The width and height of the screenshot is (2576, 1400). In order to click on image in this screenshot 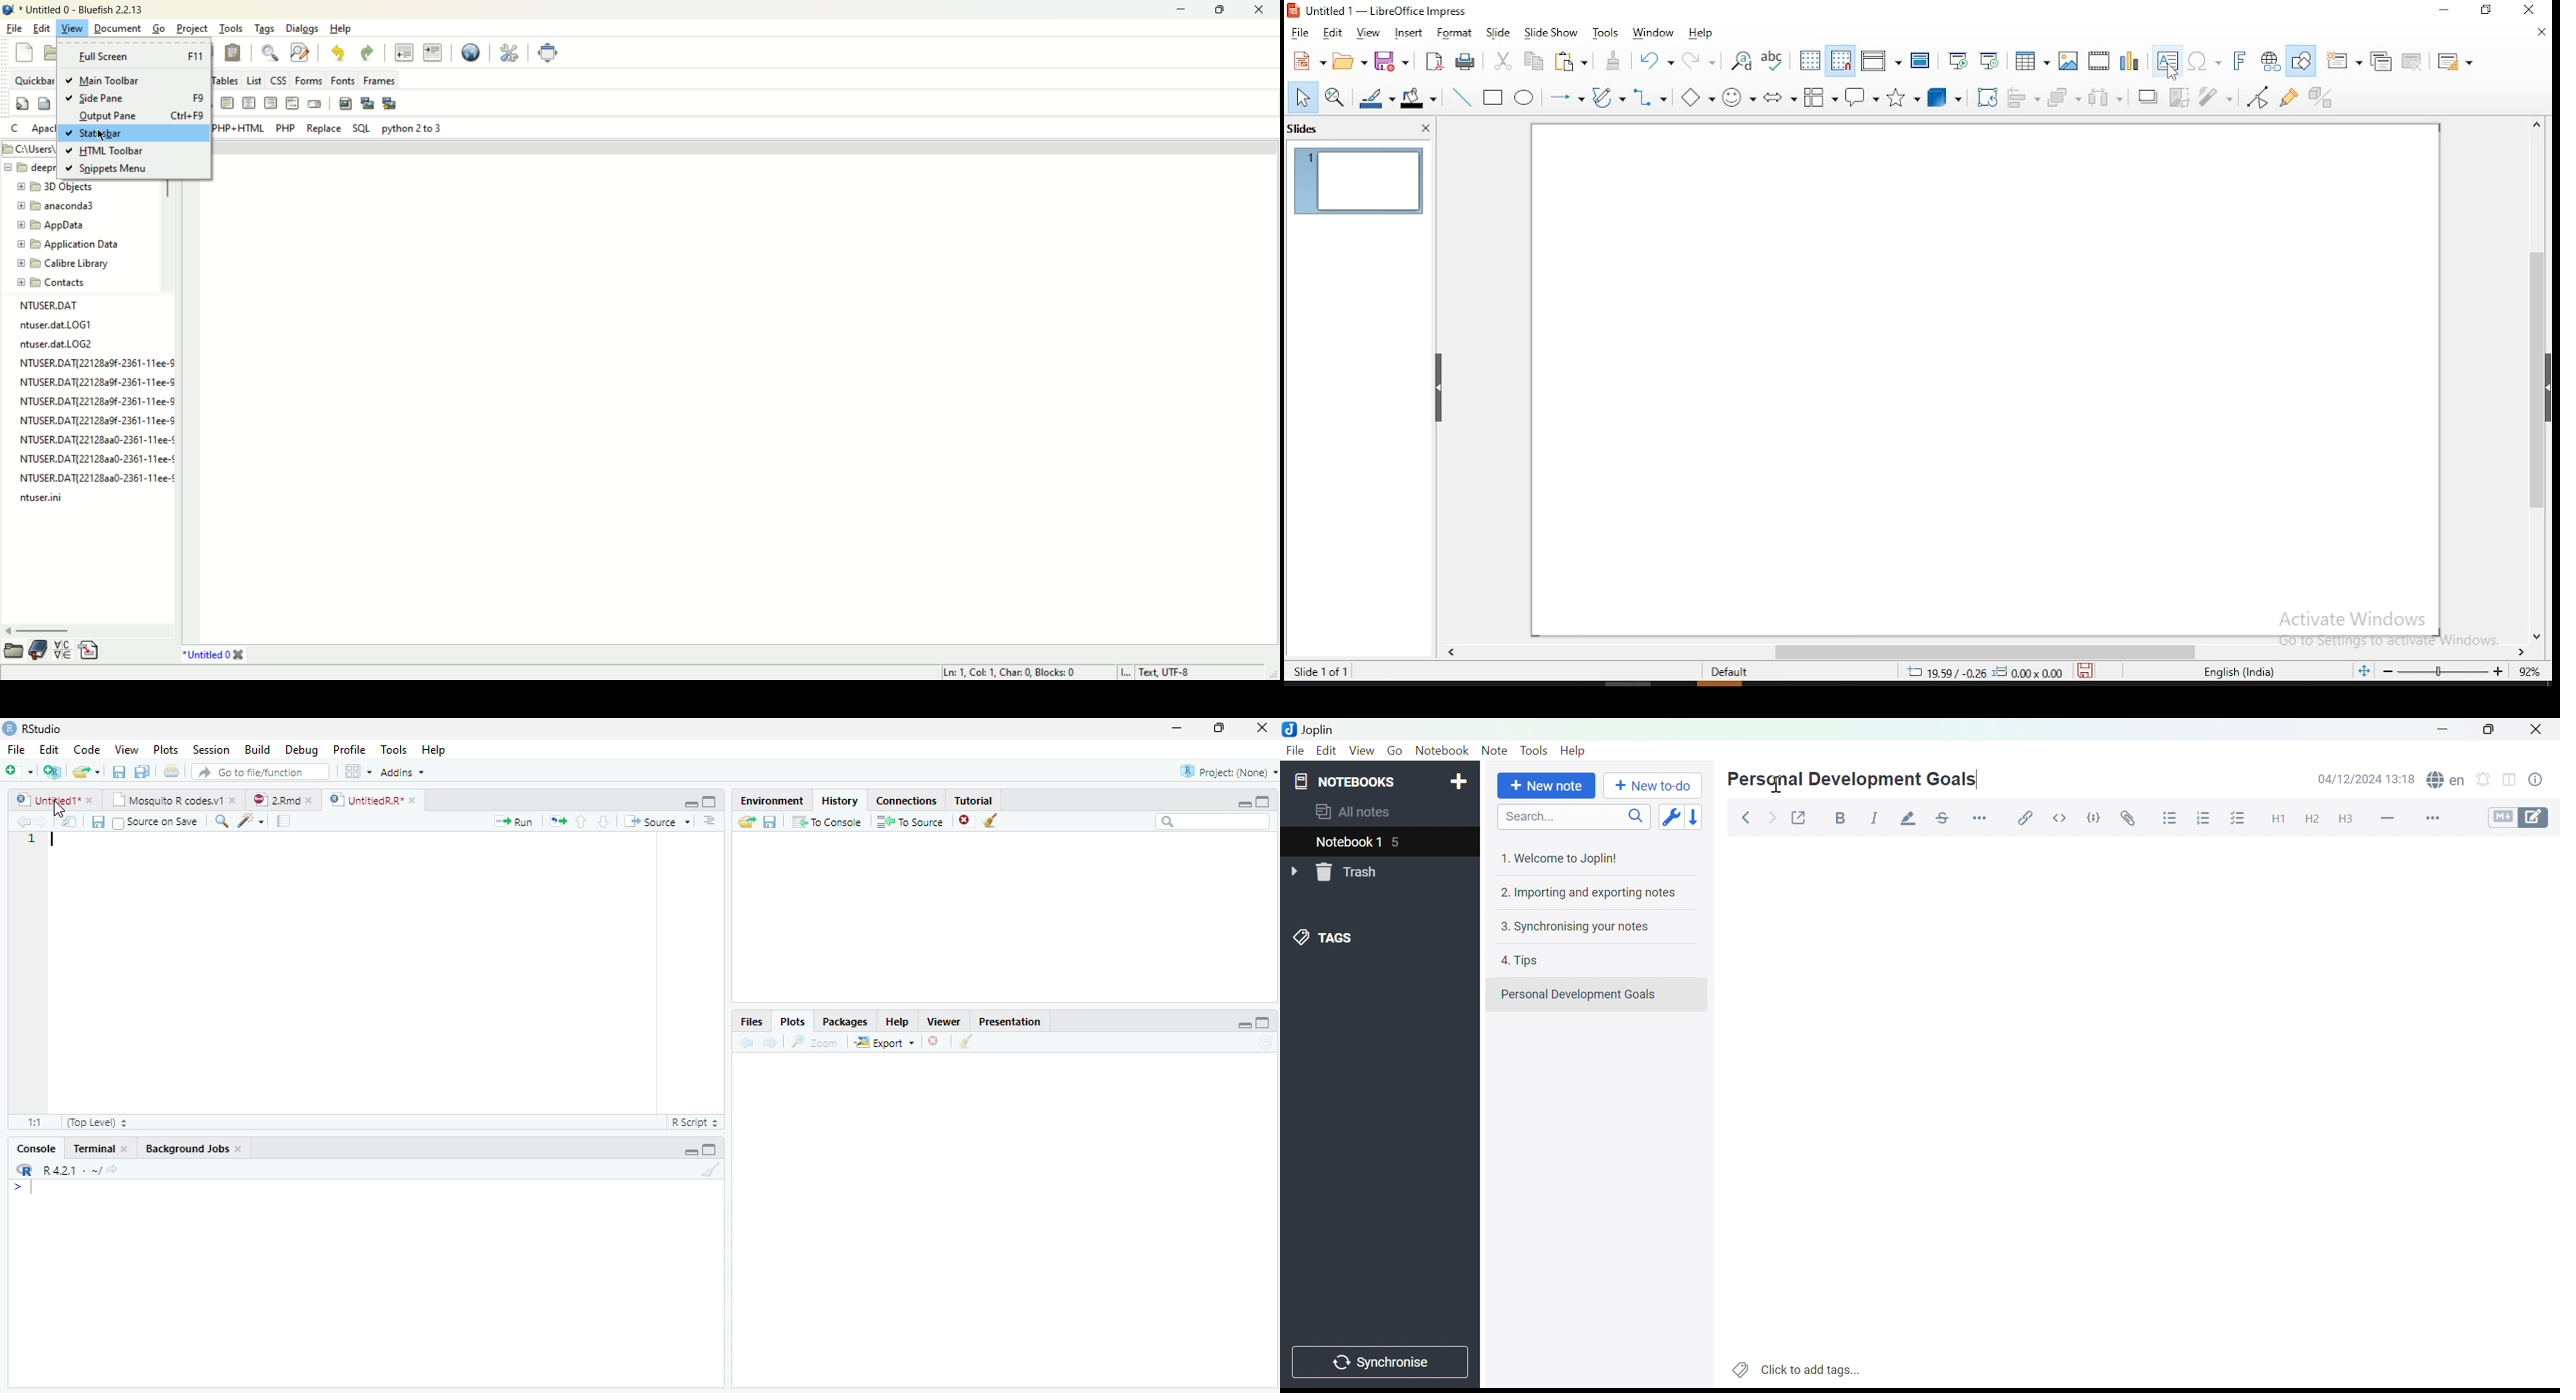, I will do `click(2068, 60)`.